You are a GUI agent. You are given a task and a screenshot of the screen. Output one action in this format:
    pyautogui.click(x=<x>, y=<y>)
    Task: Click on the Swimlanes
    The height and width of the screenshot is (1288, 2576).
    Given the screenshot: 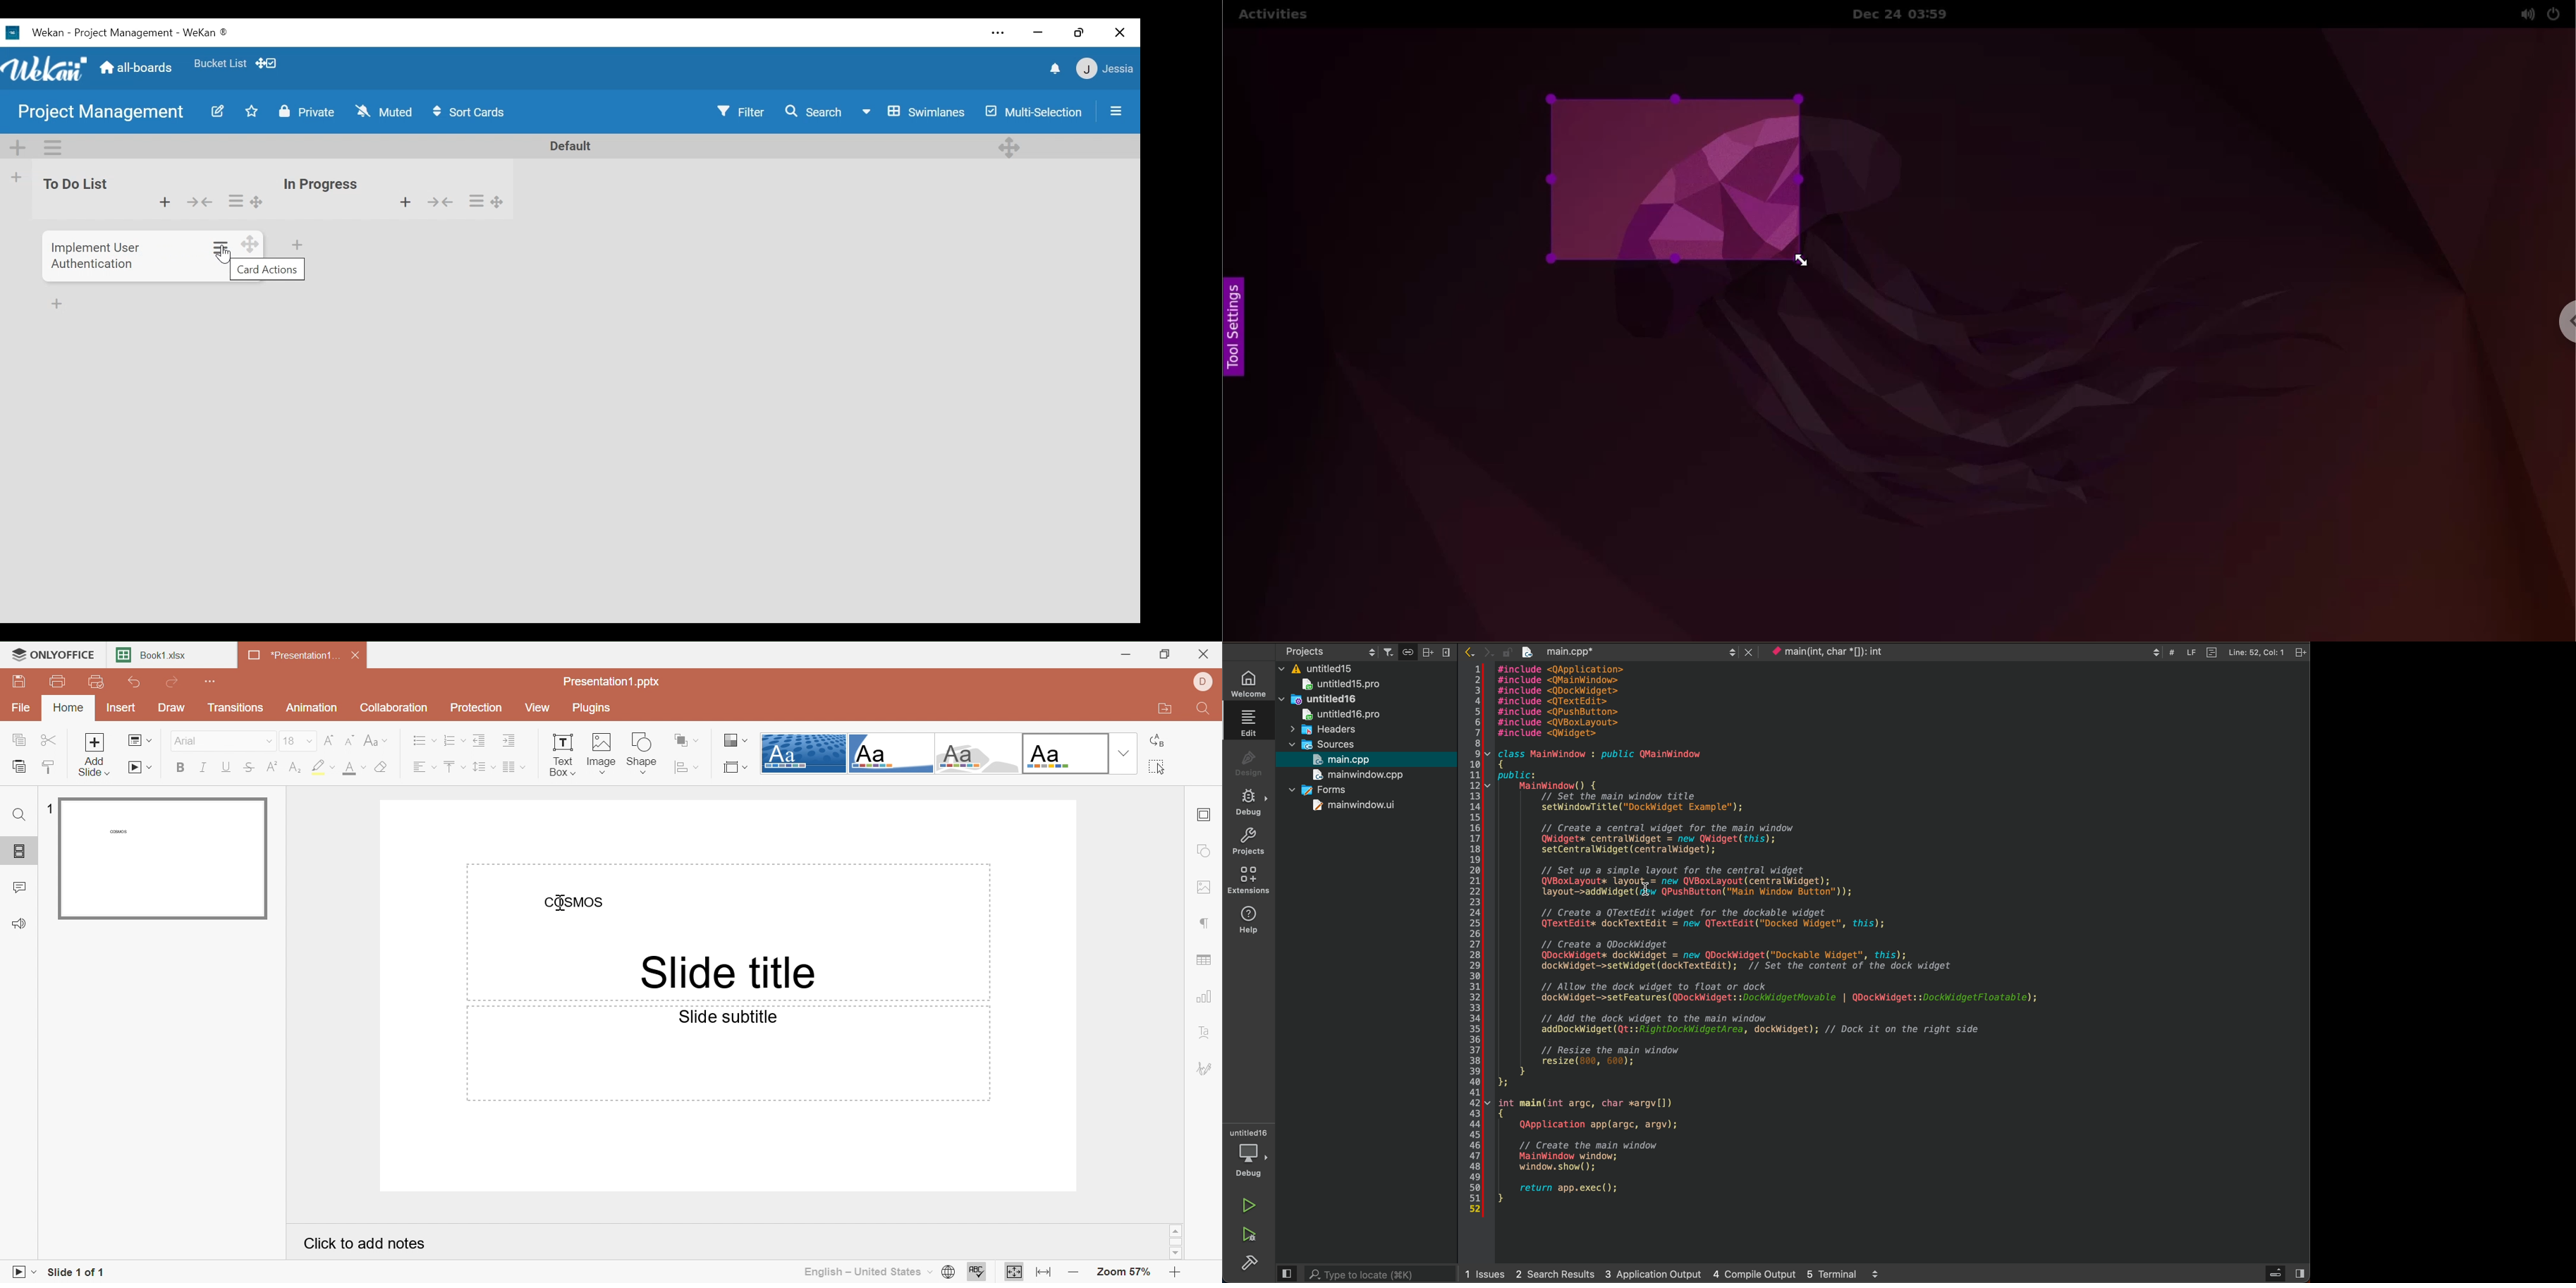 What is the action you would take?
    pyautogui.click(x=914, y=110)
    